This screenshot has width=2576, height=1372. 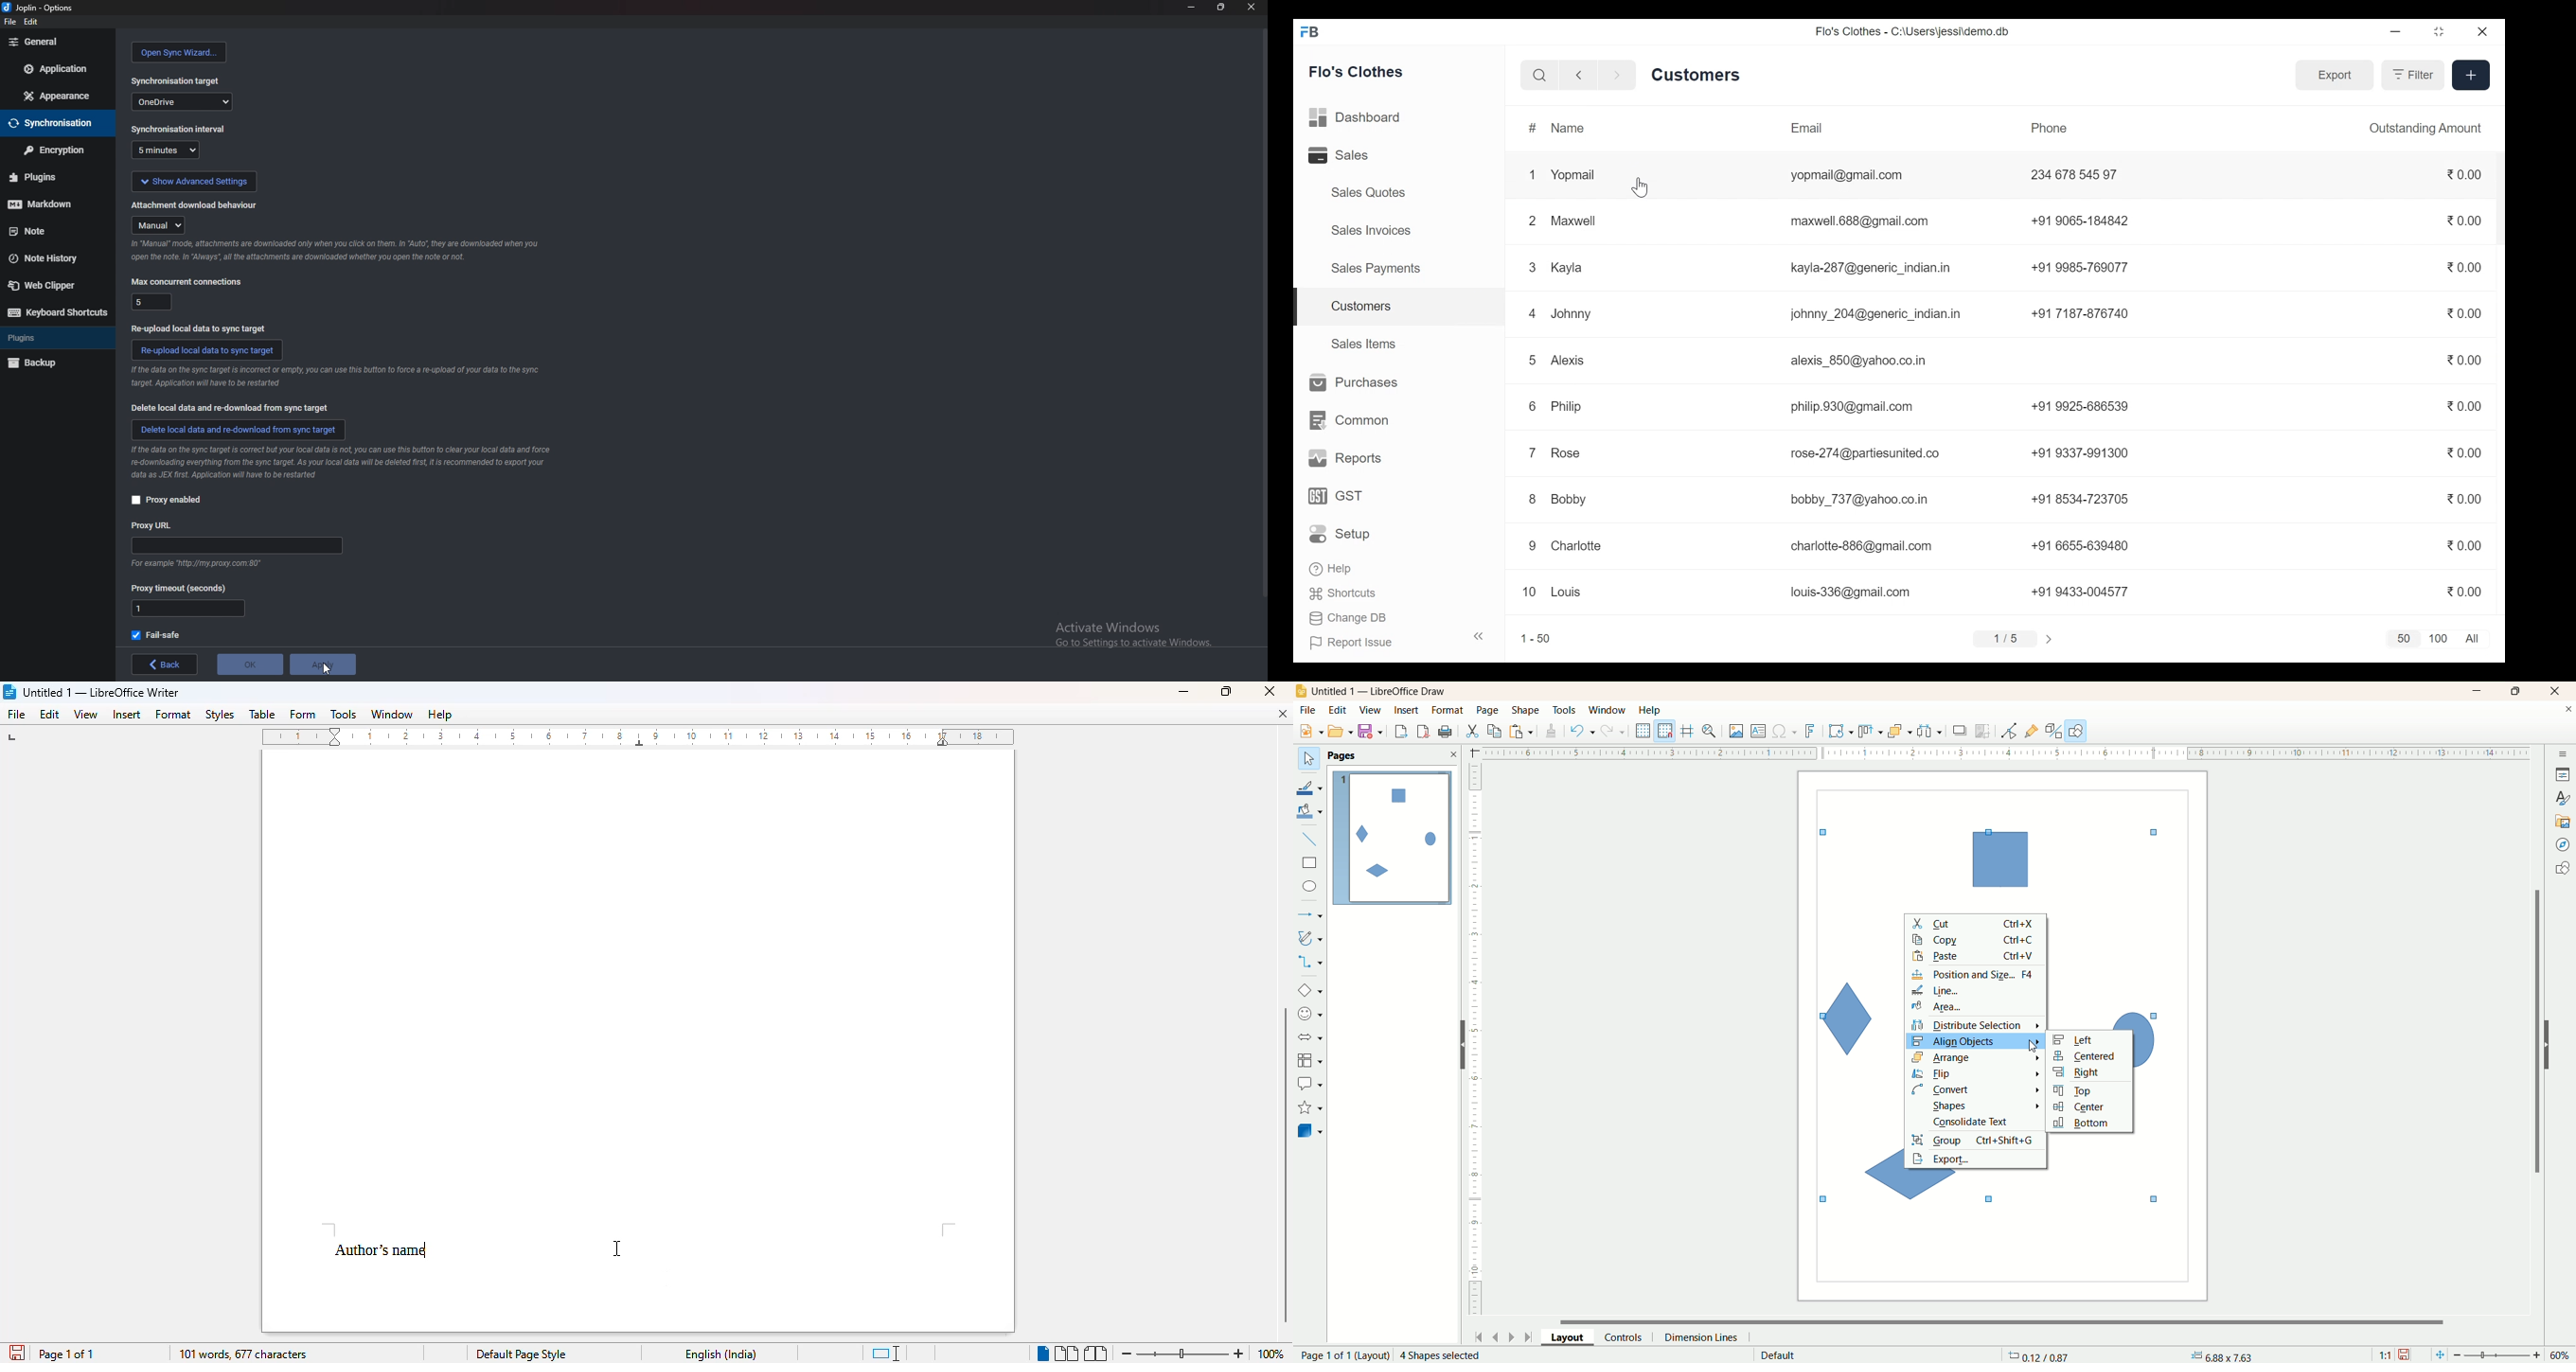 What do you see at coordinates (2465, 267) in the screenshot?
I see `0.00` at bounding box center [2465, 267].